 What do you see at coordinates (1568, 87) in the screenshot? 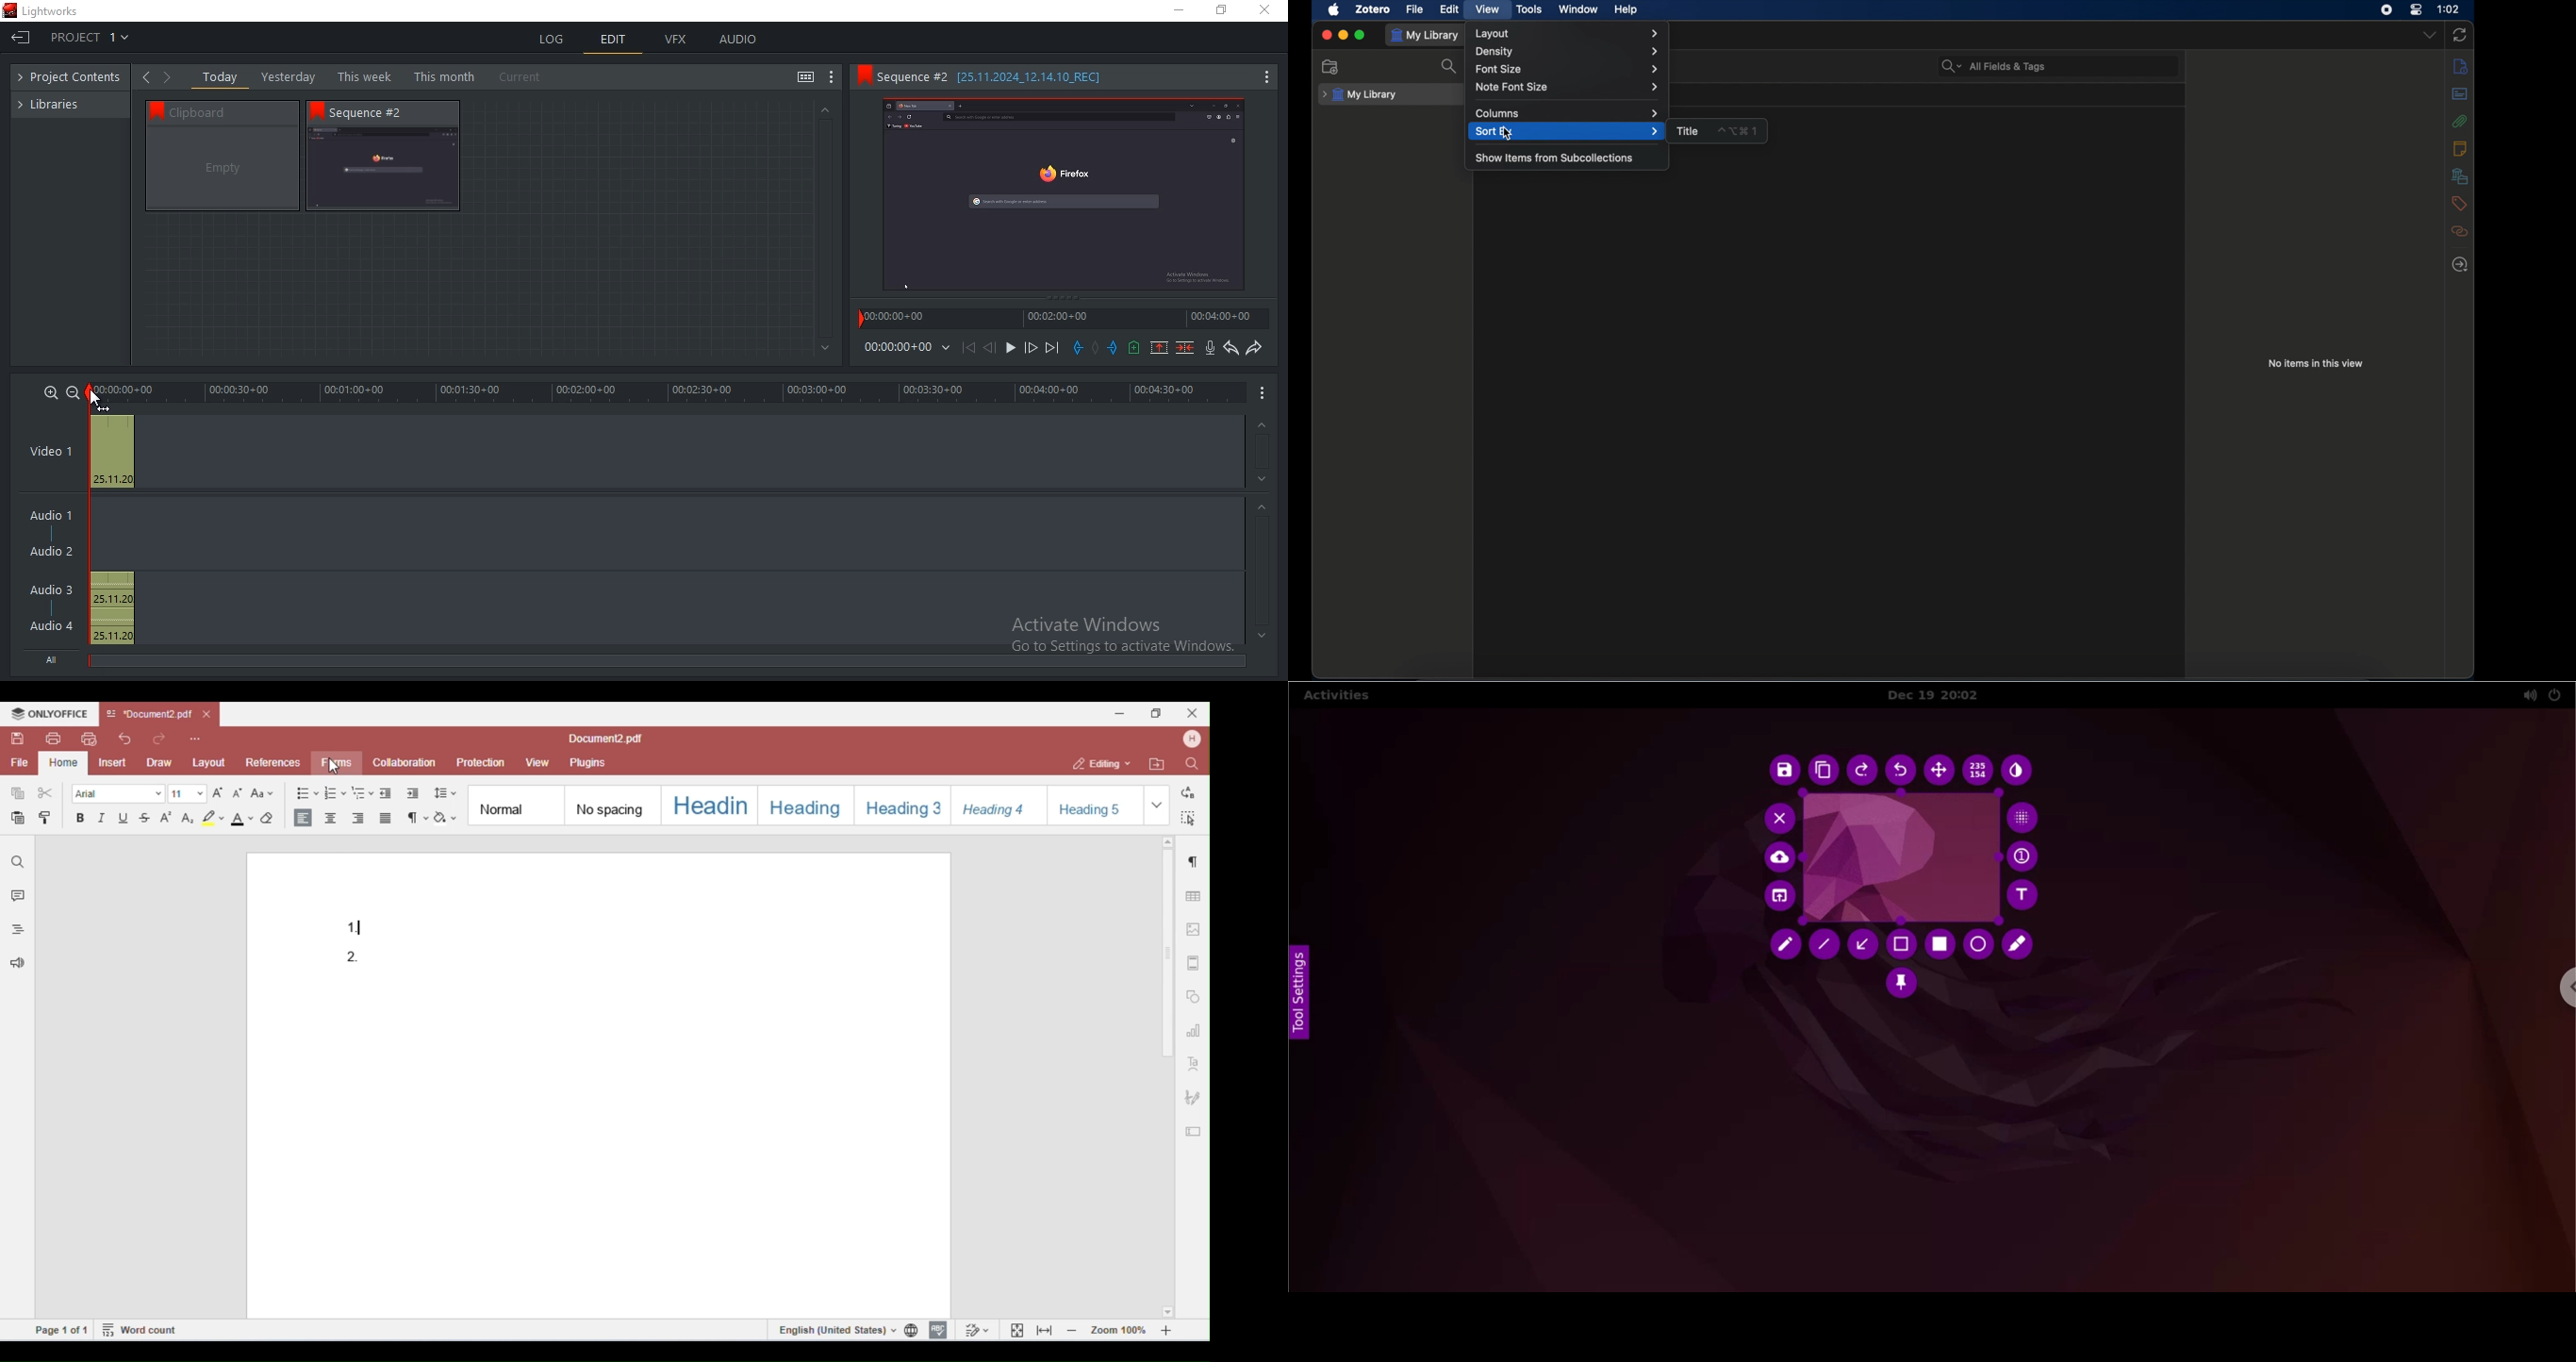
I see `note font size` at bounding box center [1568, 87].